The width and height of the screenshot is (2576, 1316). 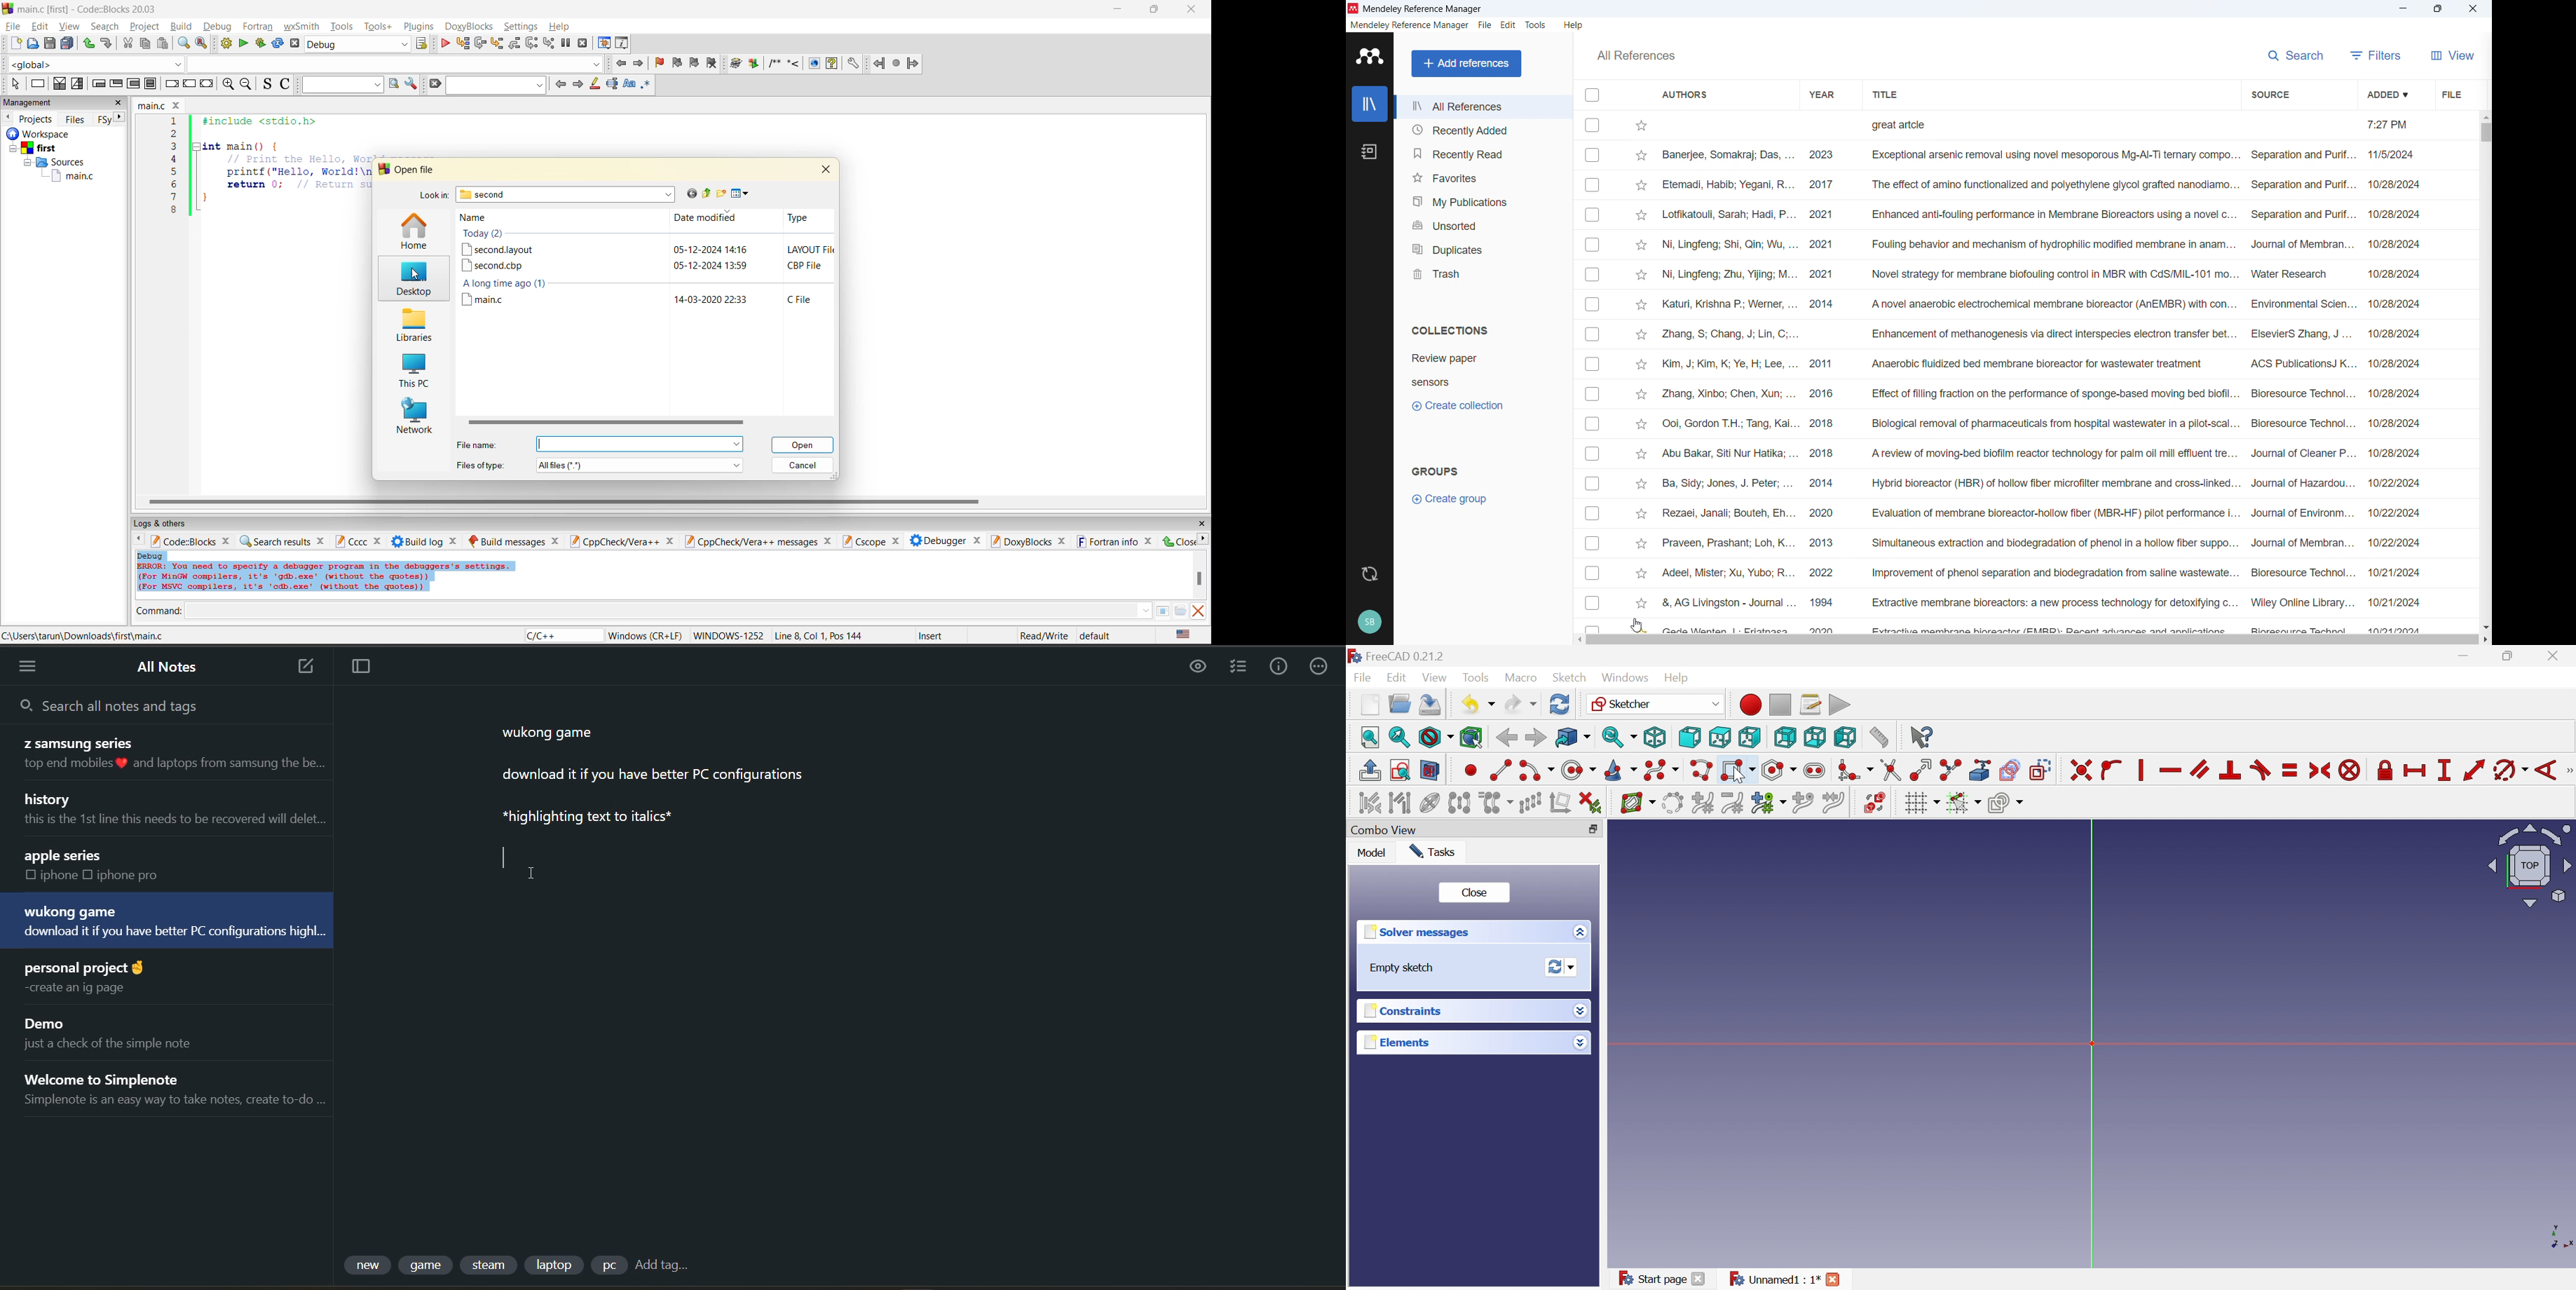 I want to click on close, so click(x=228, y=540).